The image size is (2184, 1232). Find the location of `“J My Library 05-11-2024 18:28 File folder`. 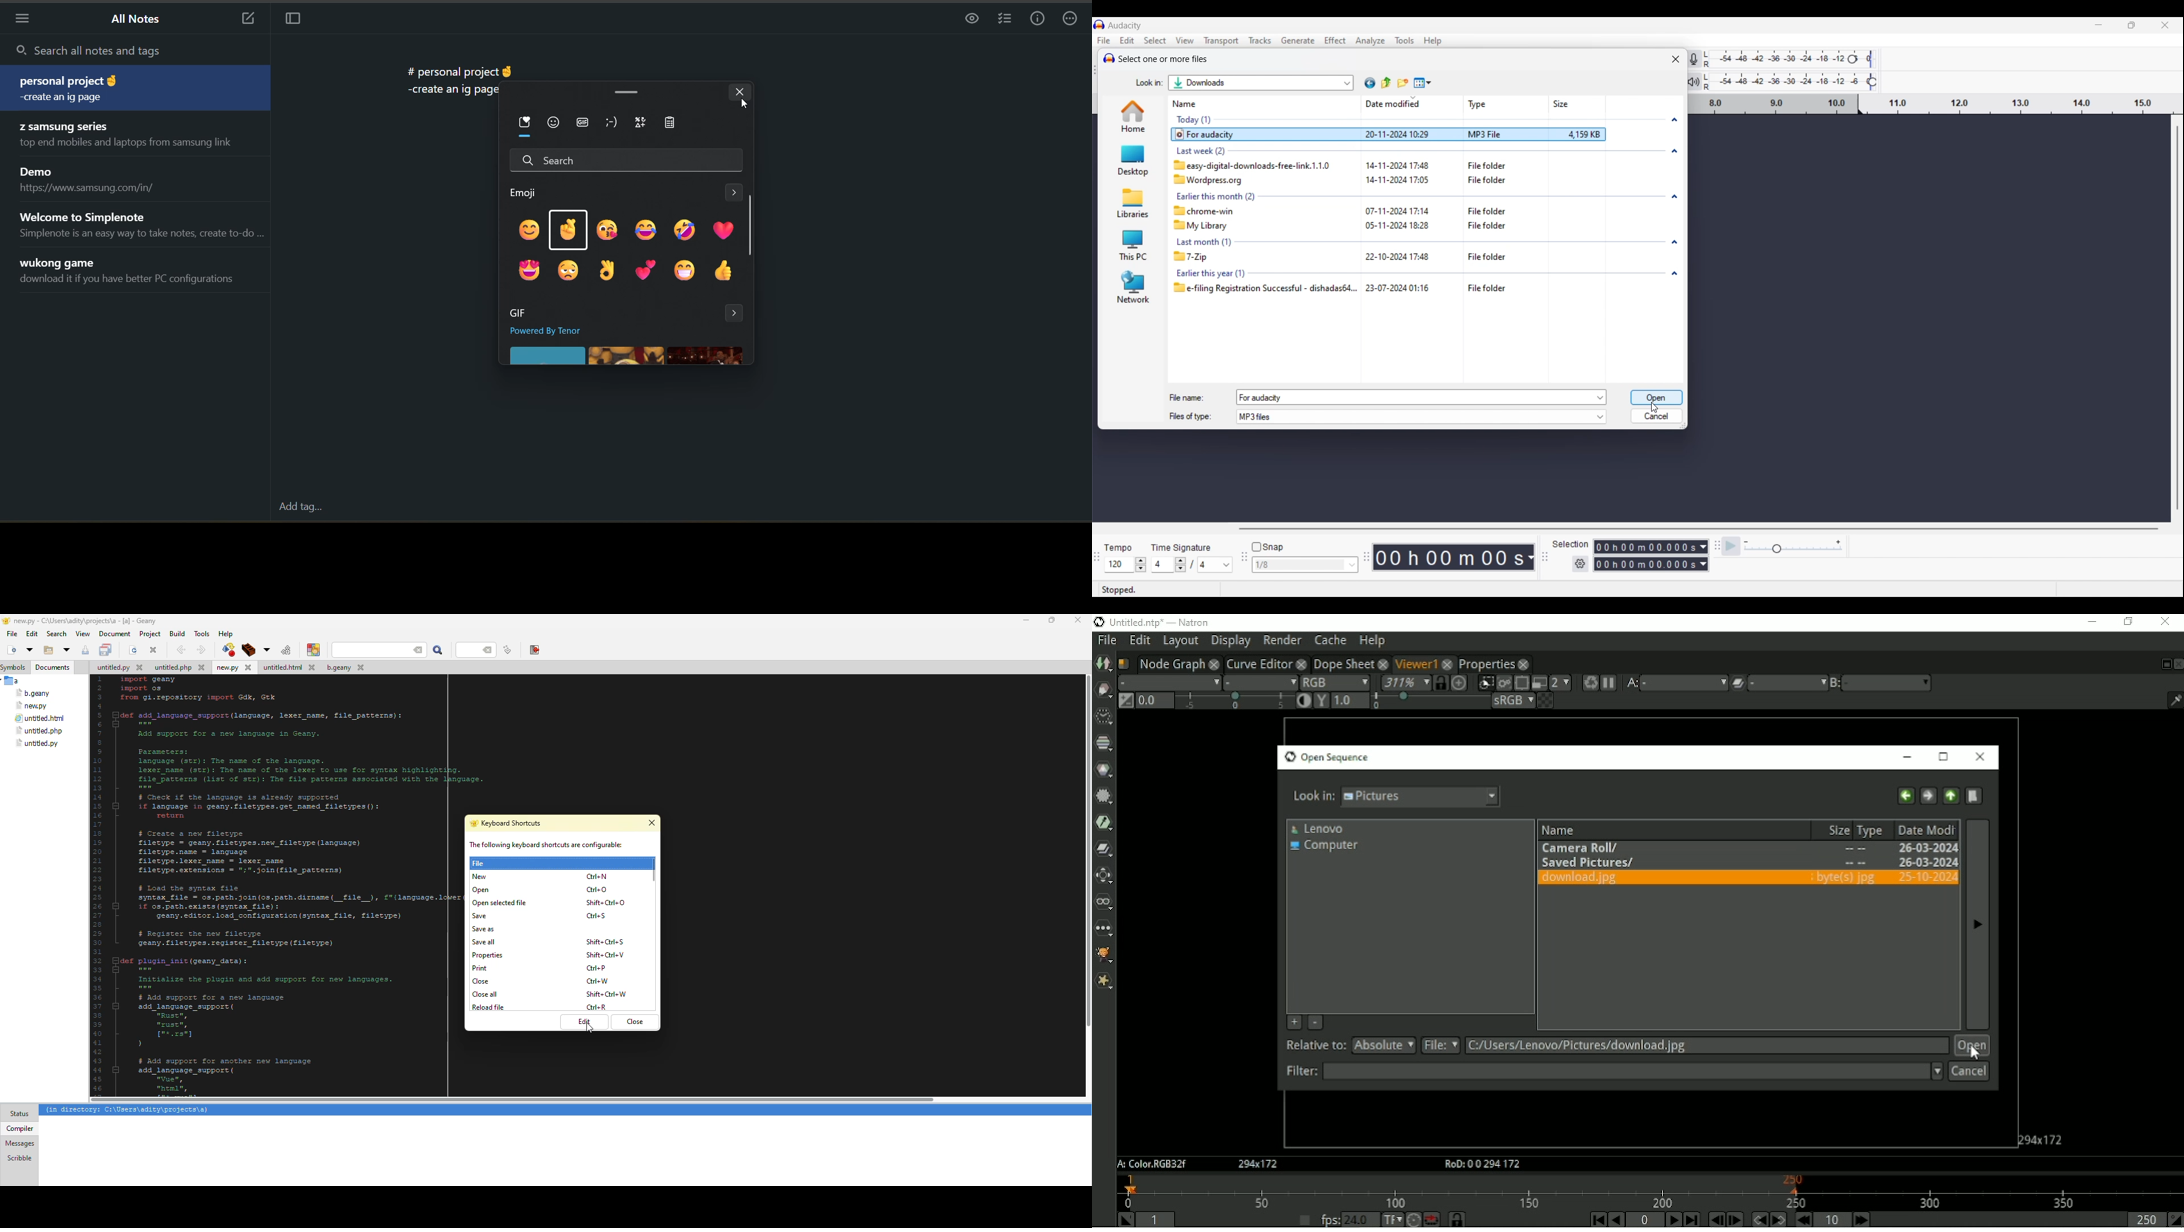

“J My Library 05-11-2024 18:28 File folder is located at coordinates (1361, 226).